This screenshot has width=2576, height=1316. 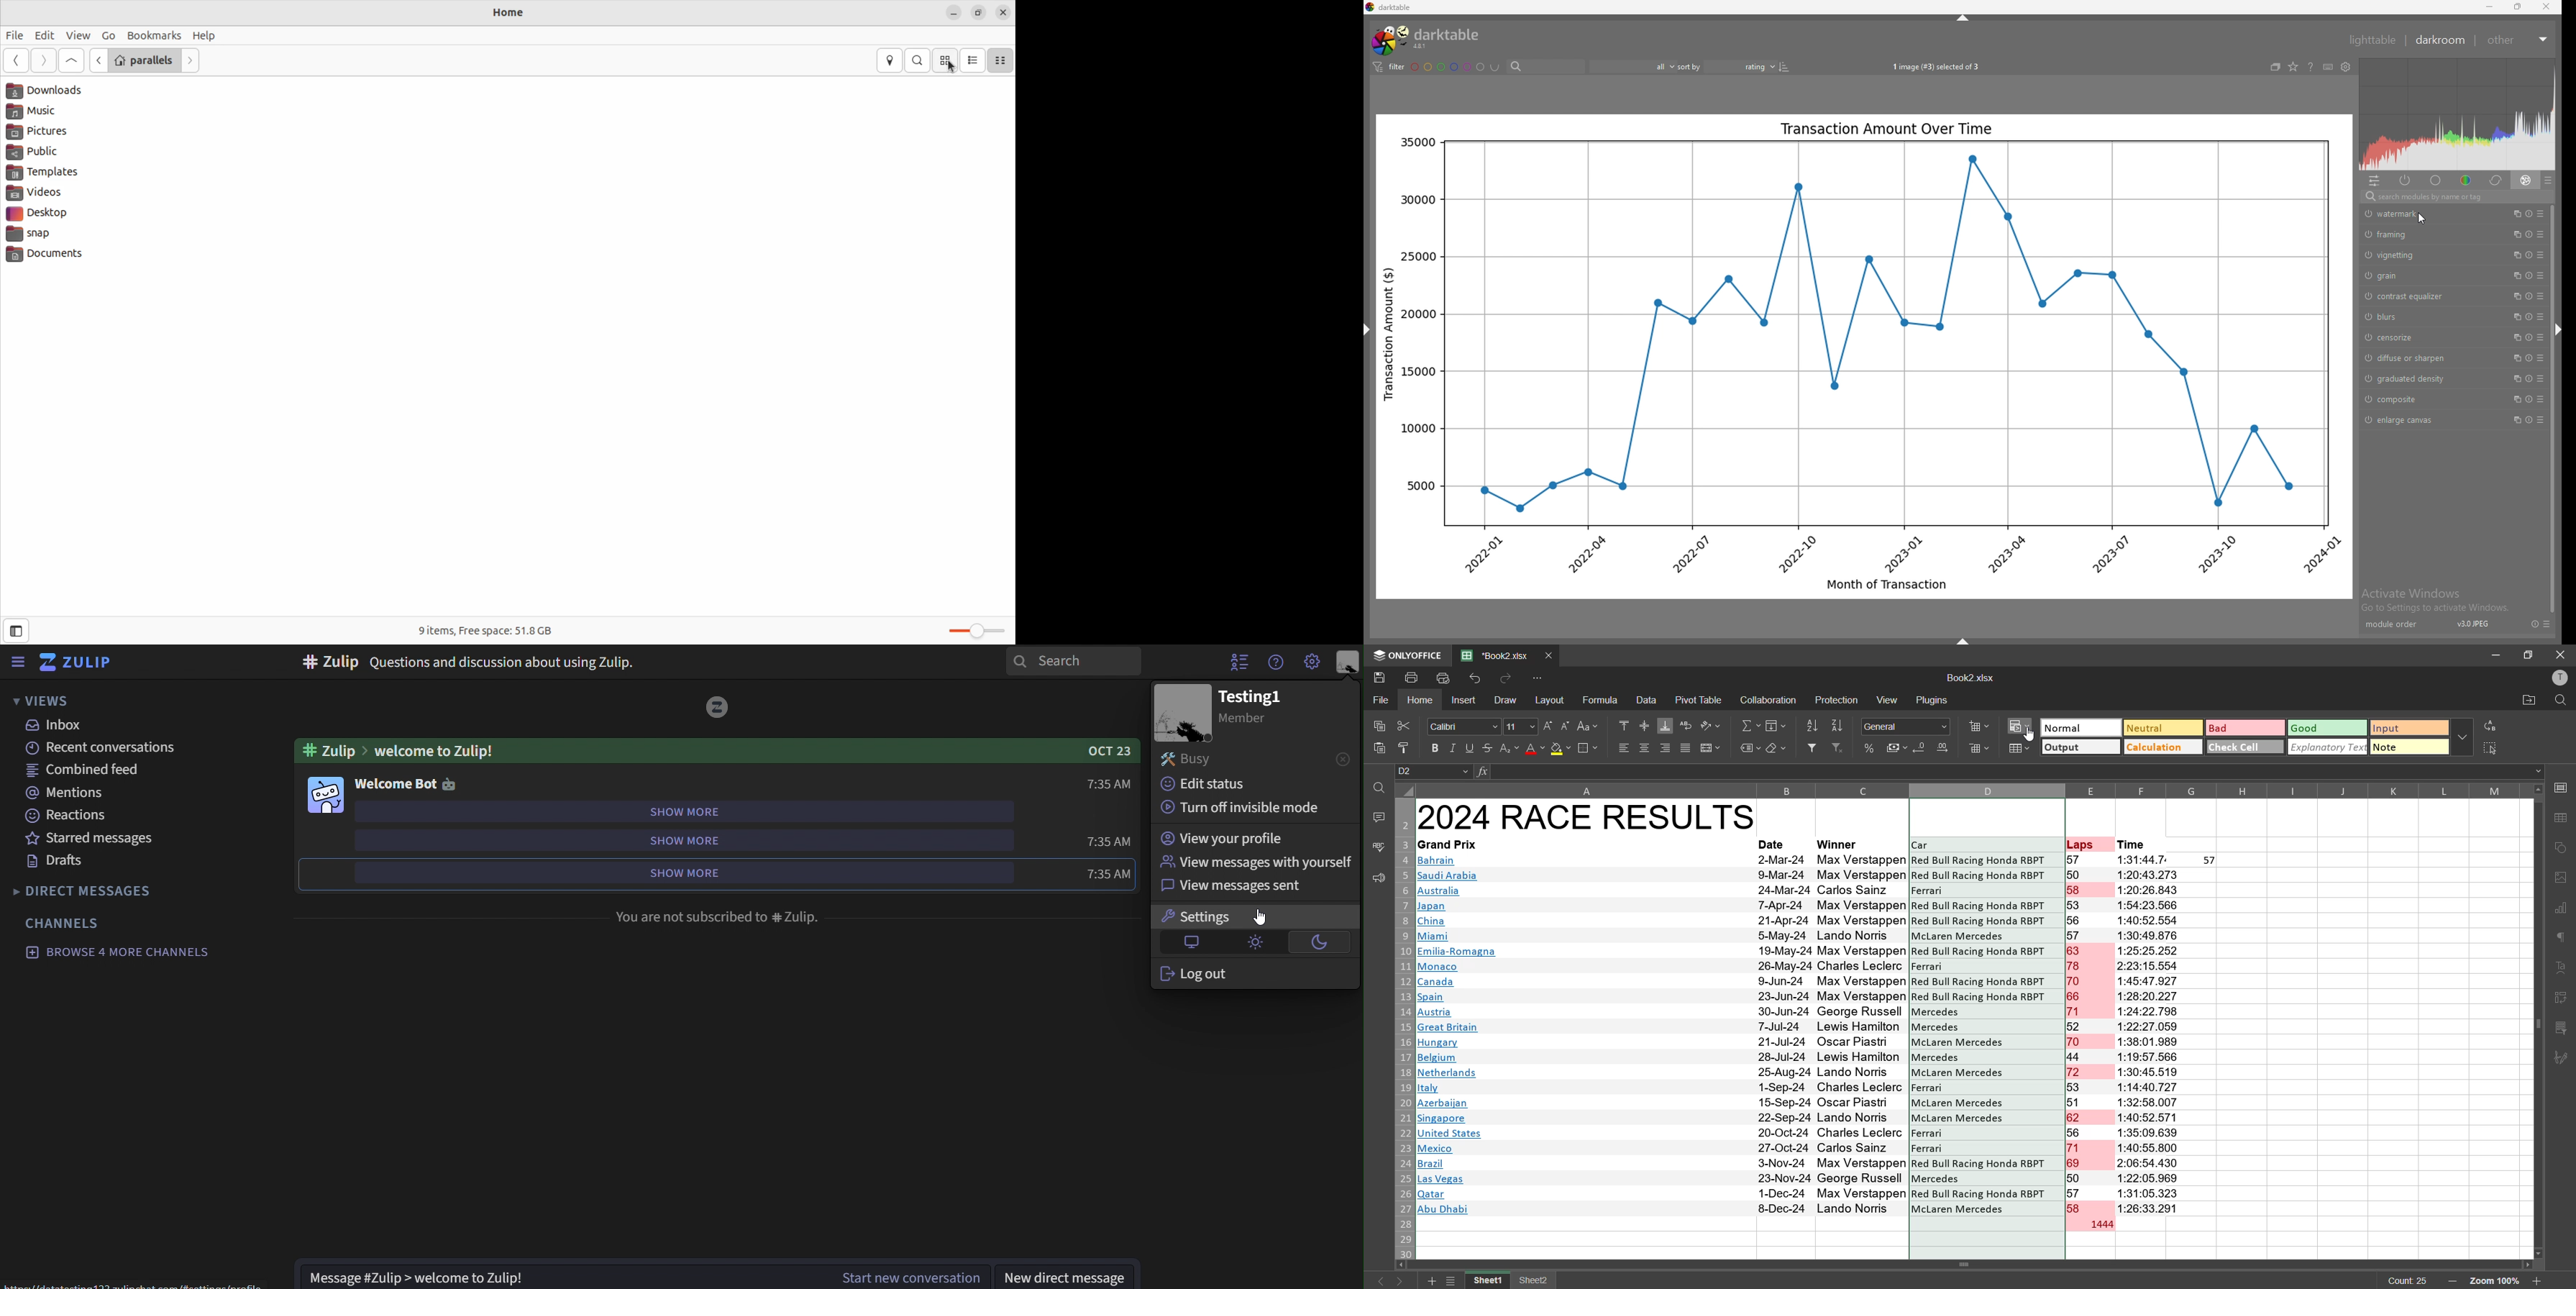 I want to click on plugins, so click(x=1932, y=699).